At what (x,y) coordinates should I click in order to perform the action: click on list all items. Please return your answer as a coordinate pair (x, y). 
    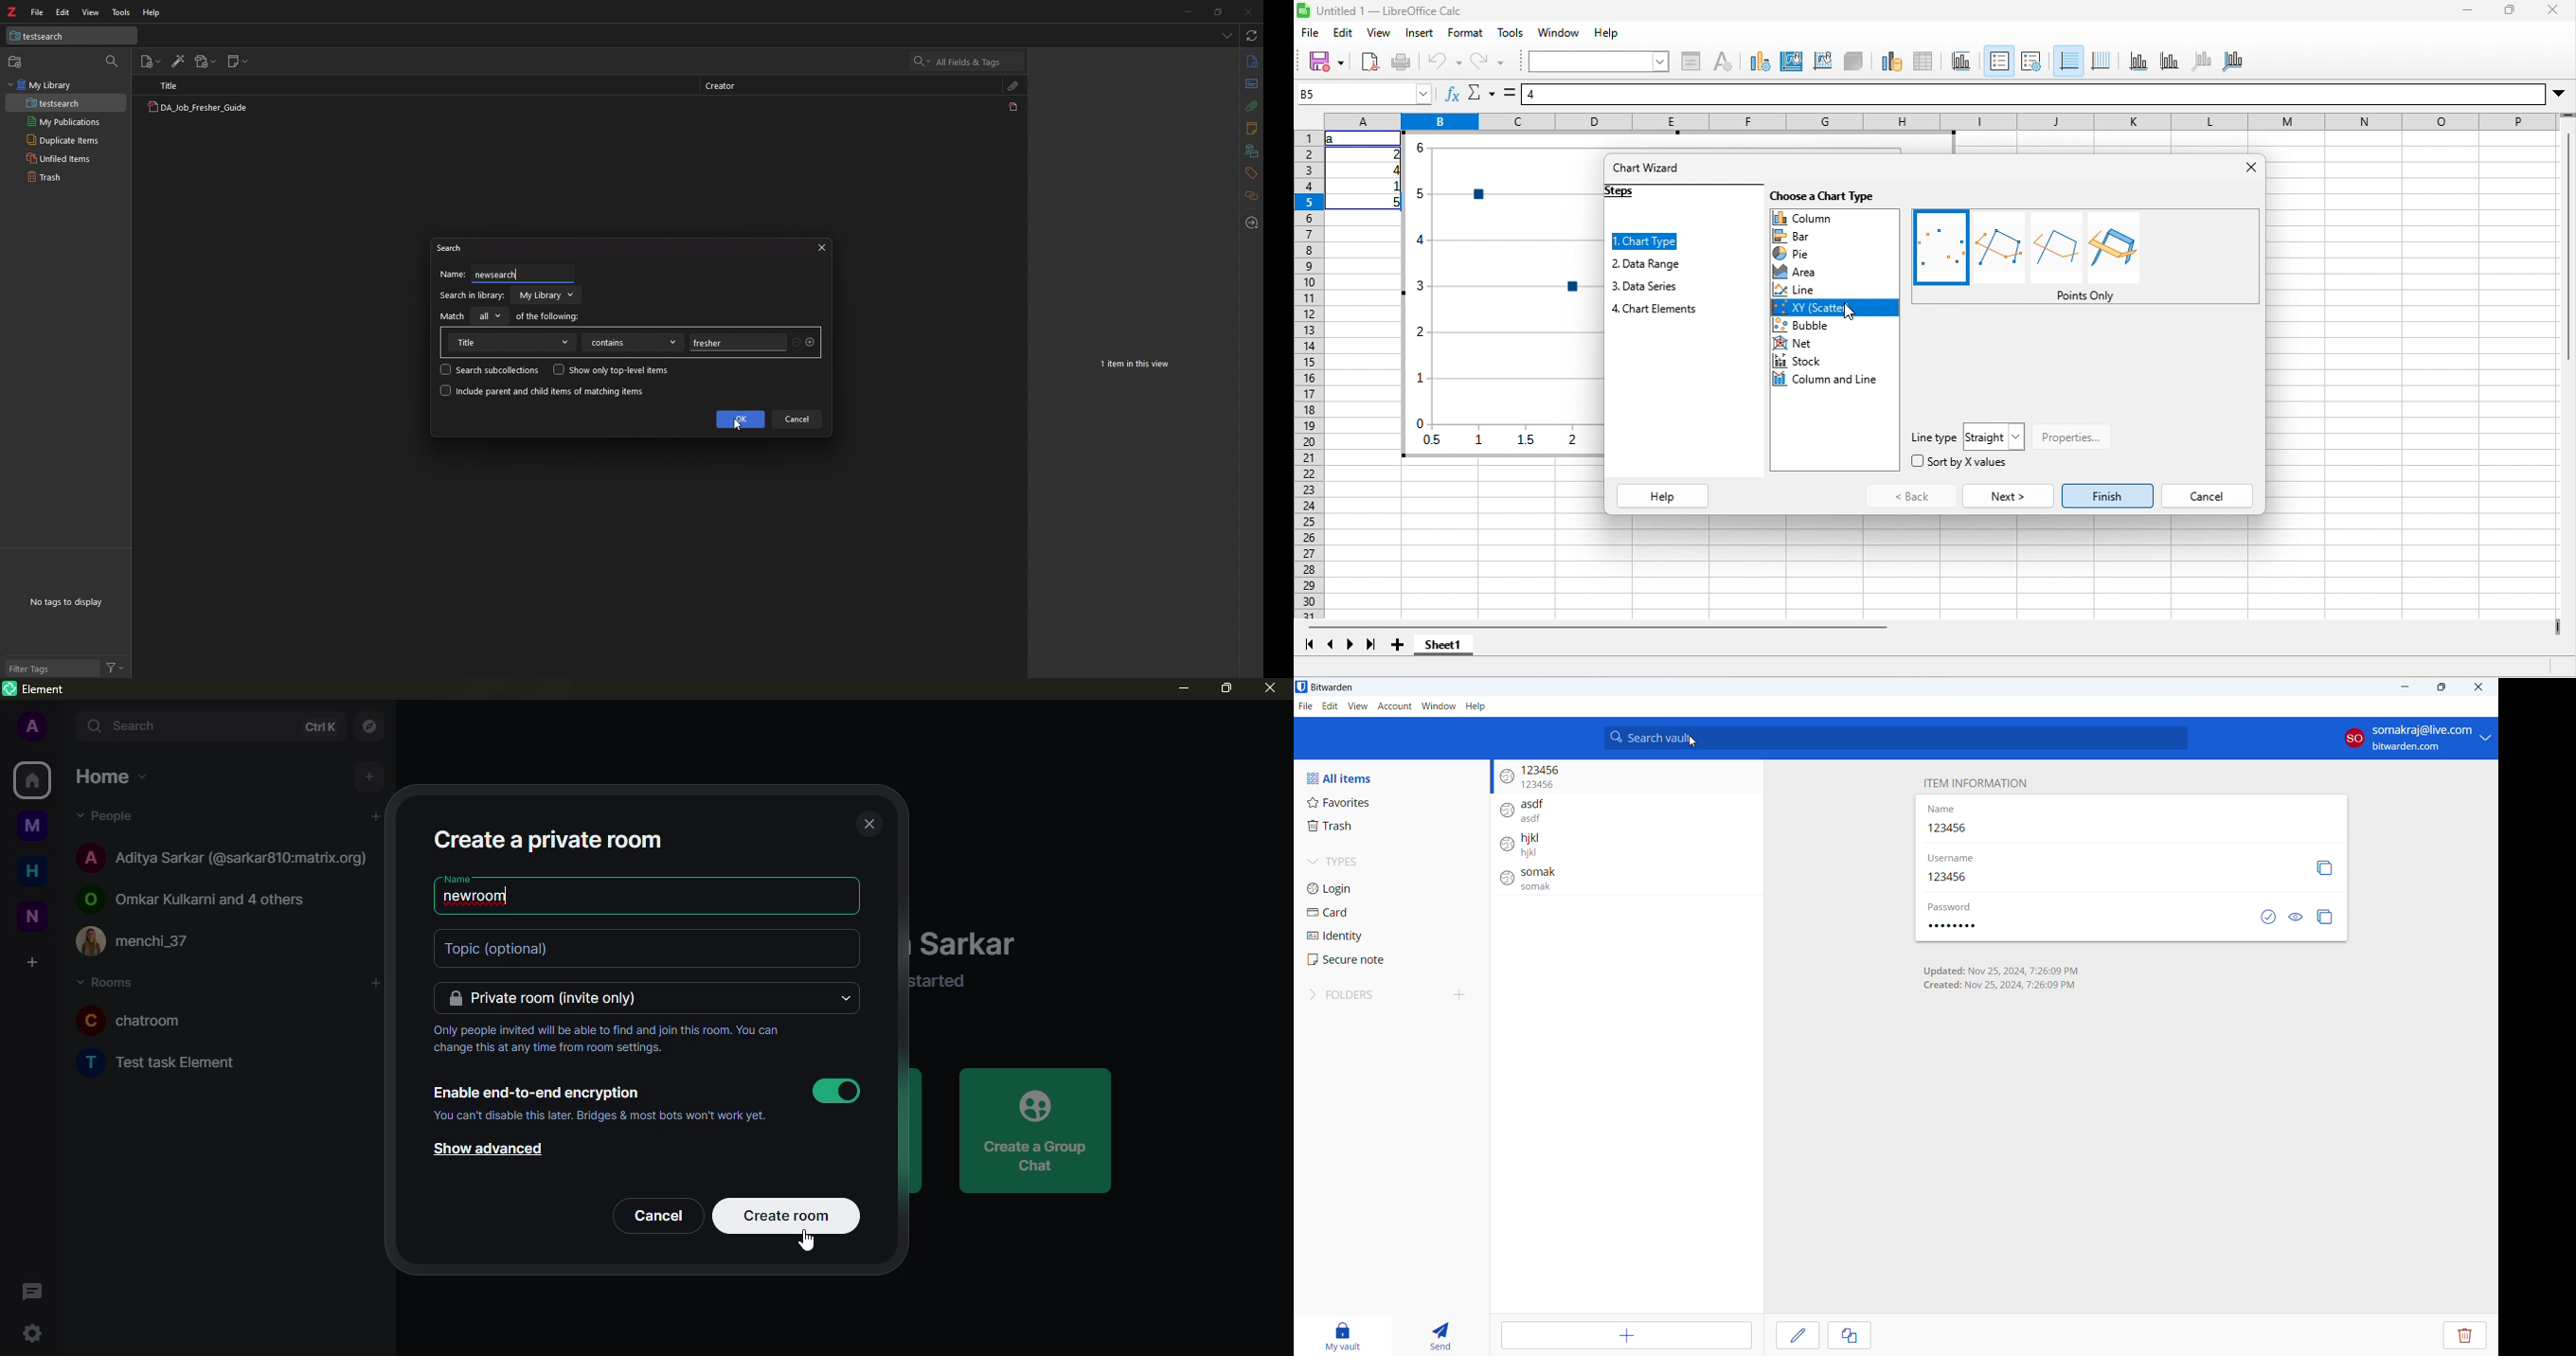
    Looking at the image, I should click on (1228, 35).